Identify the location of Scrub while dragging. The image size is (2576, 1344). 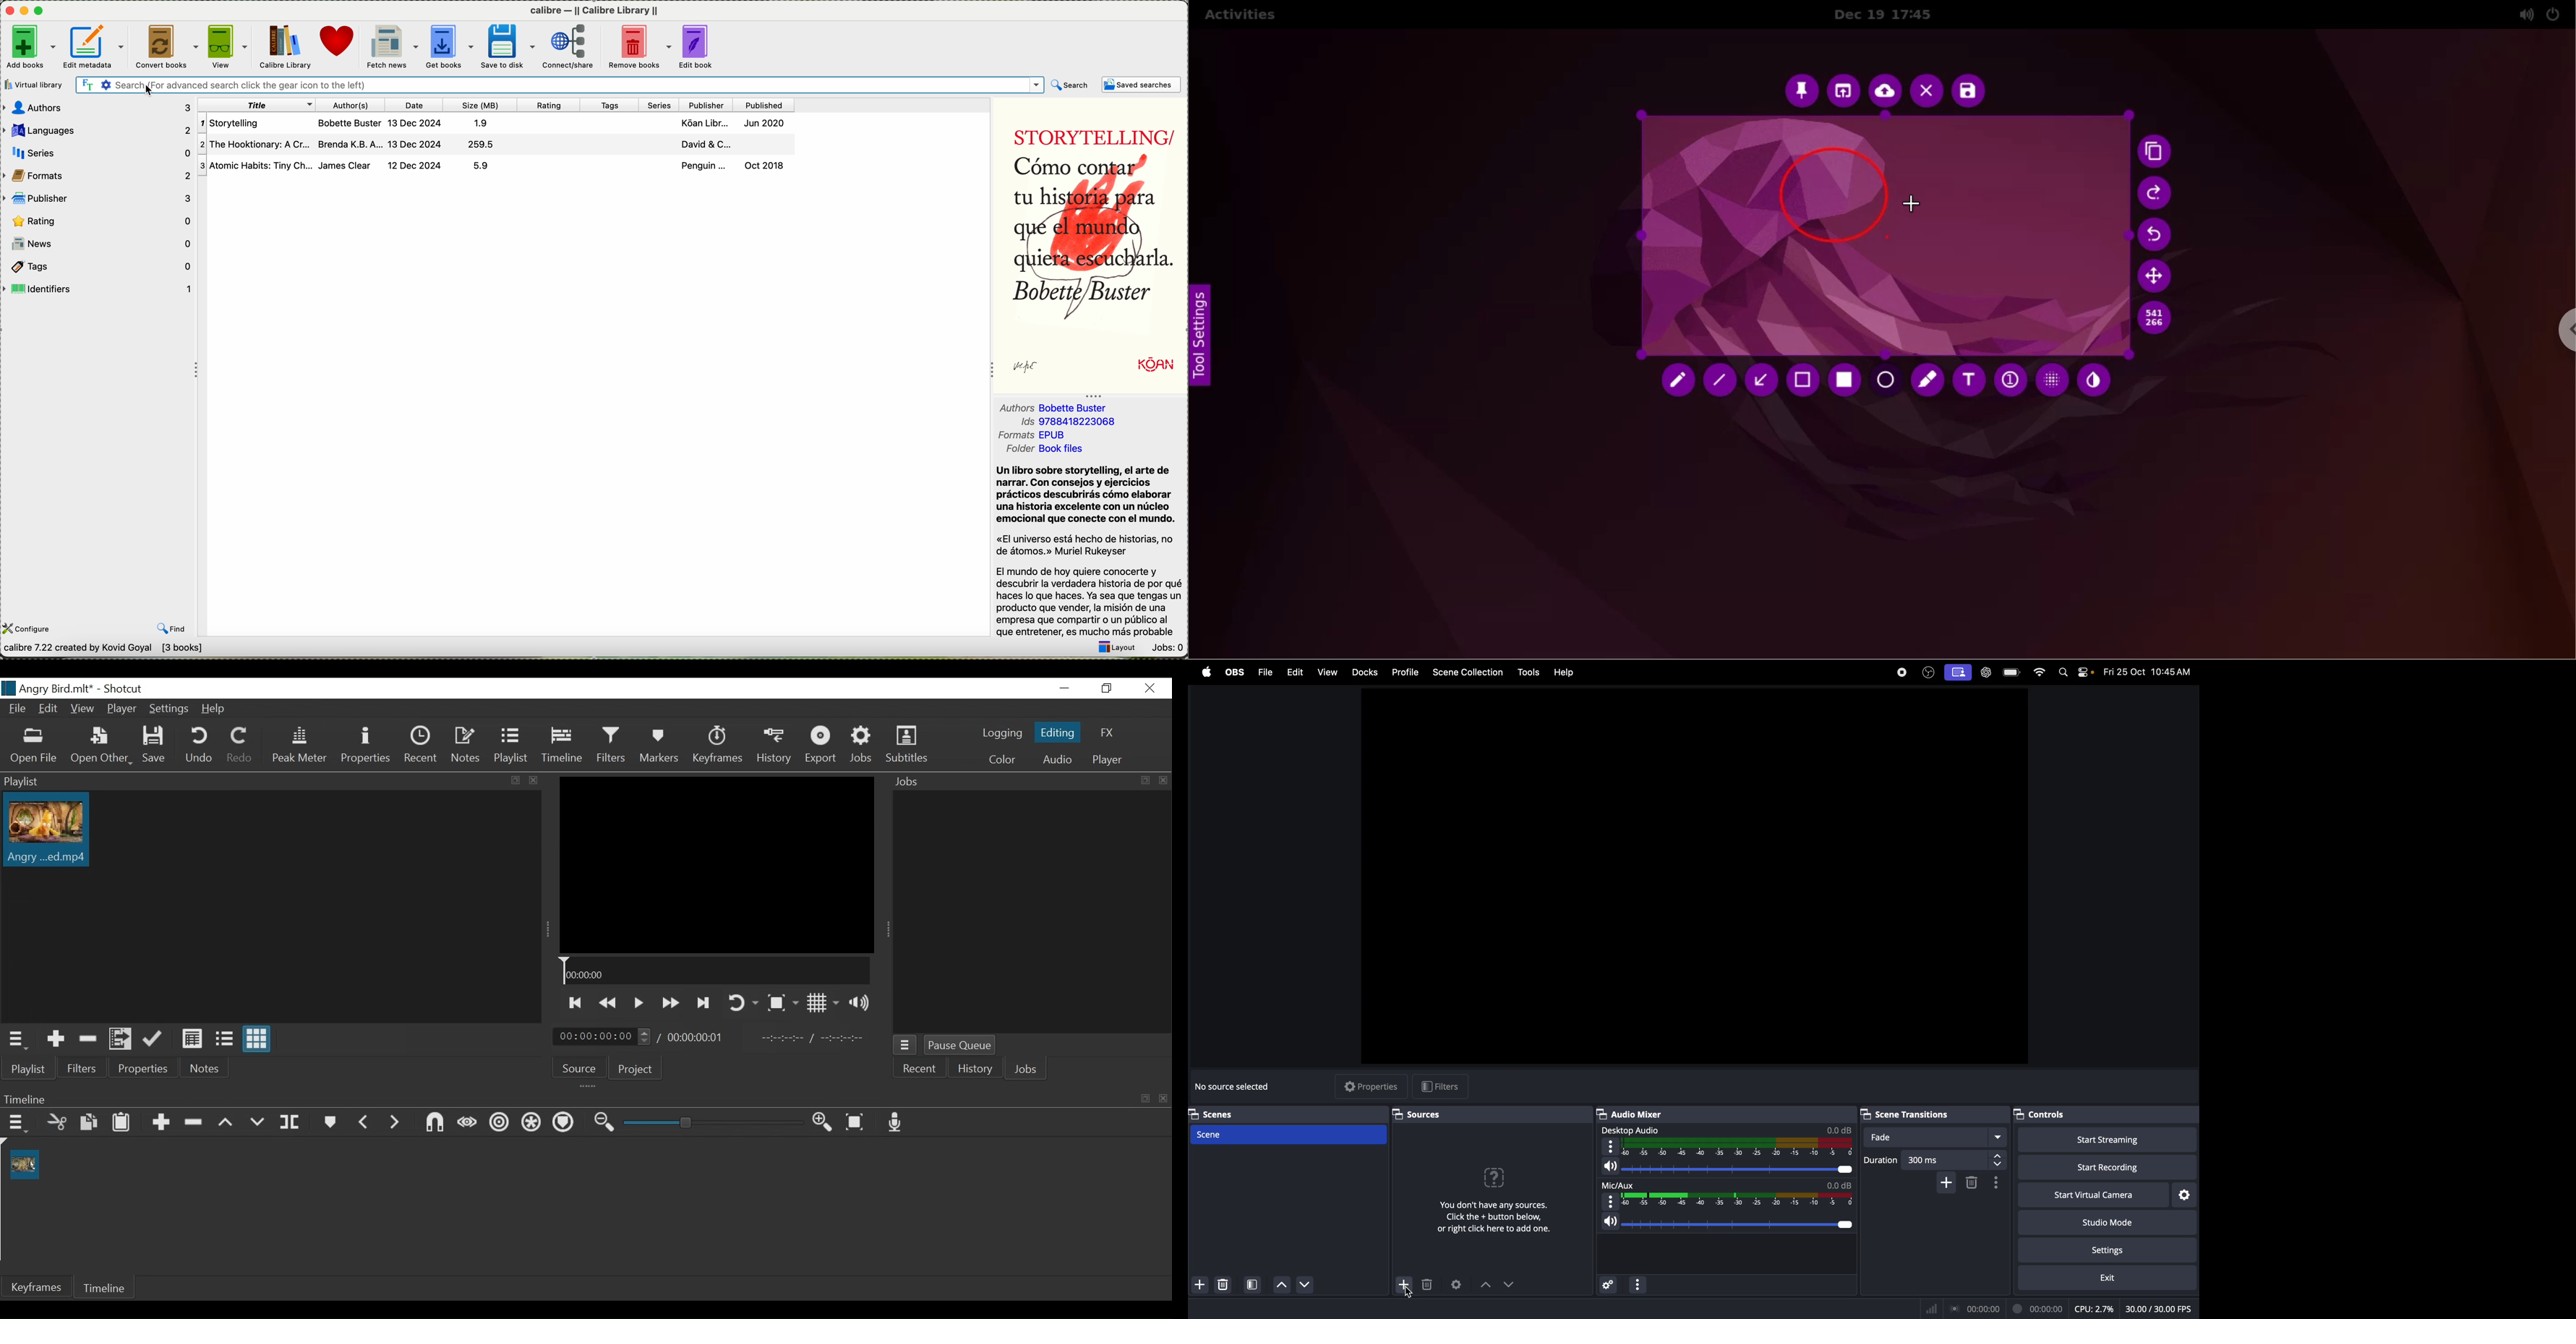
(468, 1123).